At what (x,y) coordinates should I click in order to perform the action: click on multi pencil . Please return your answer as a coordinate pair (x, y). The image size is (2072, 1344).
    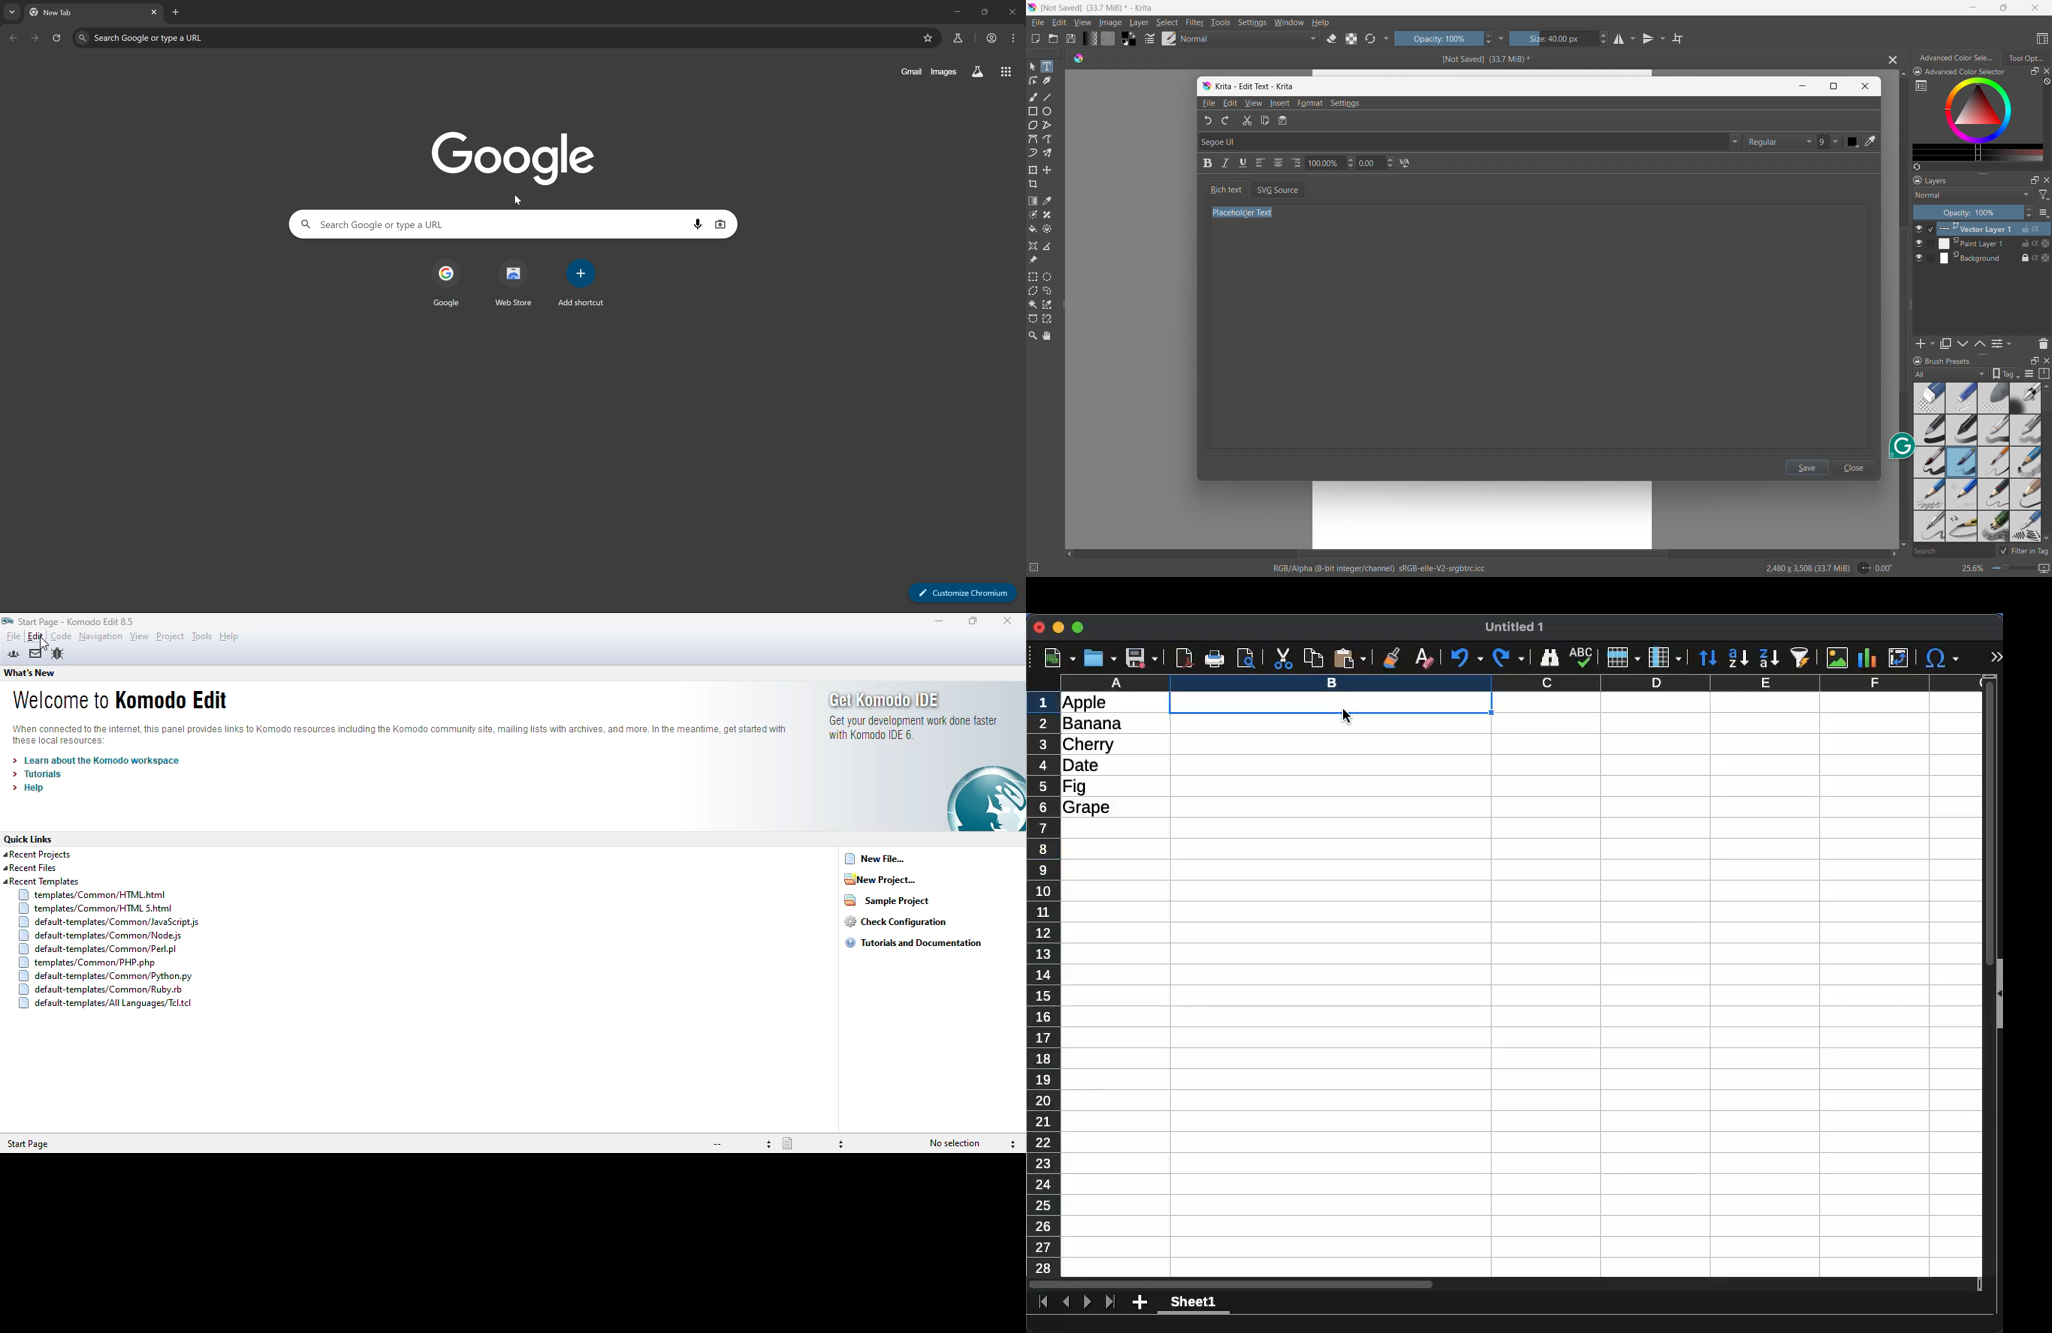
    Looking at the image, I should click on (1994, 527).